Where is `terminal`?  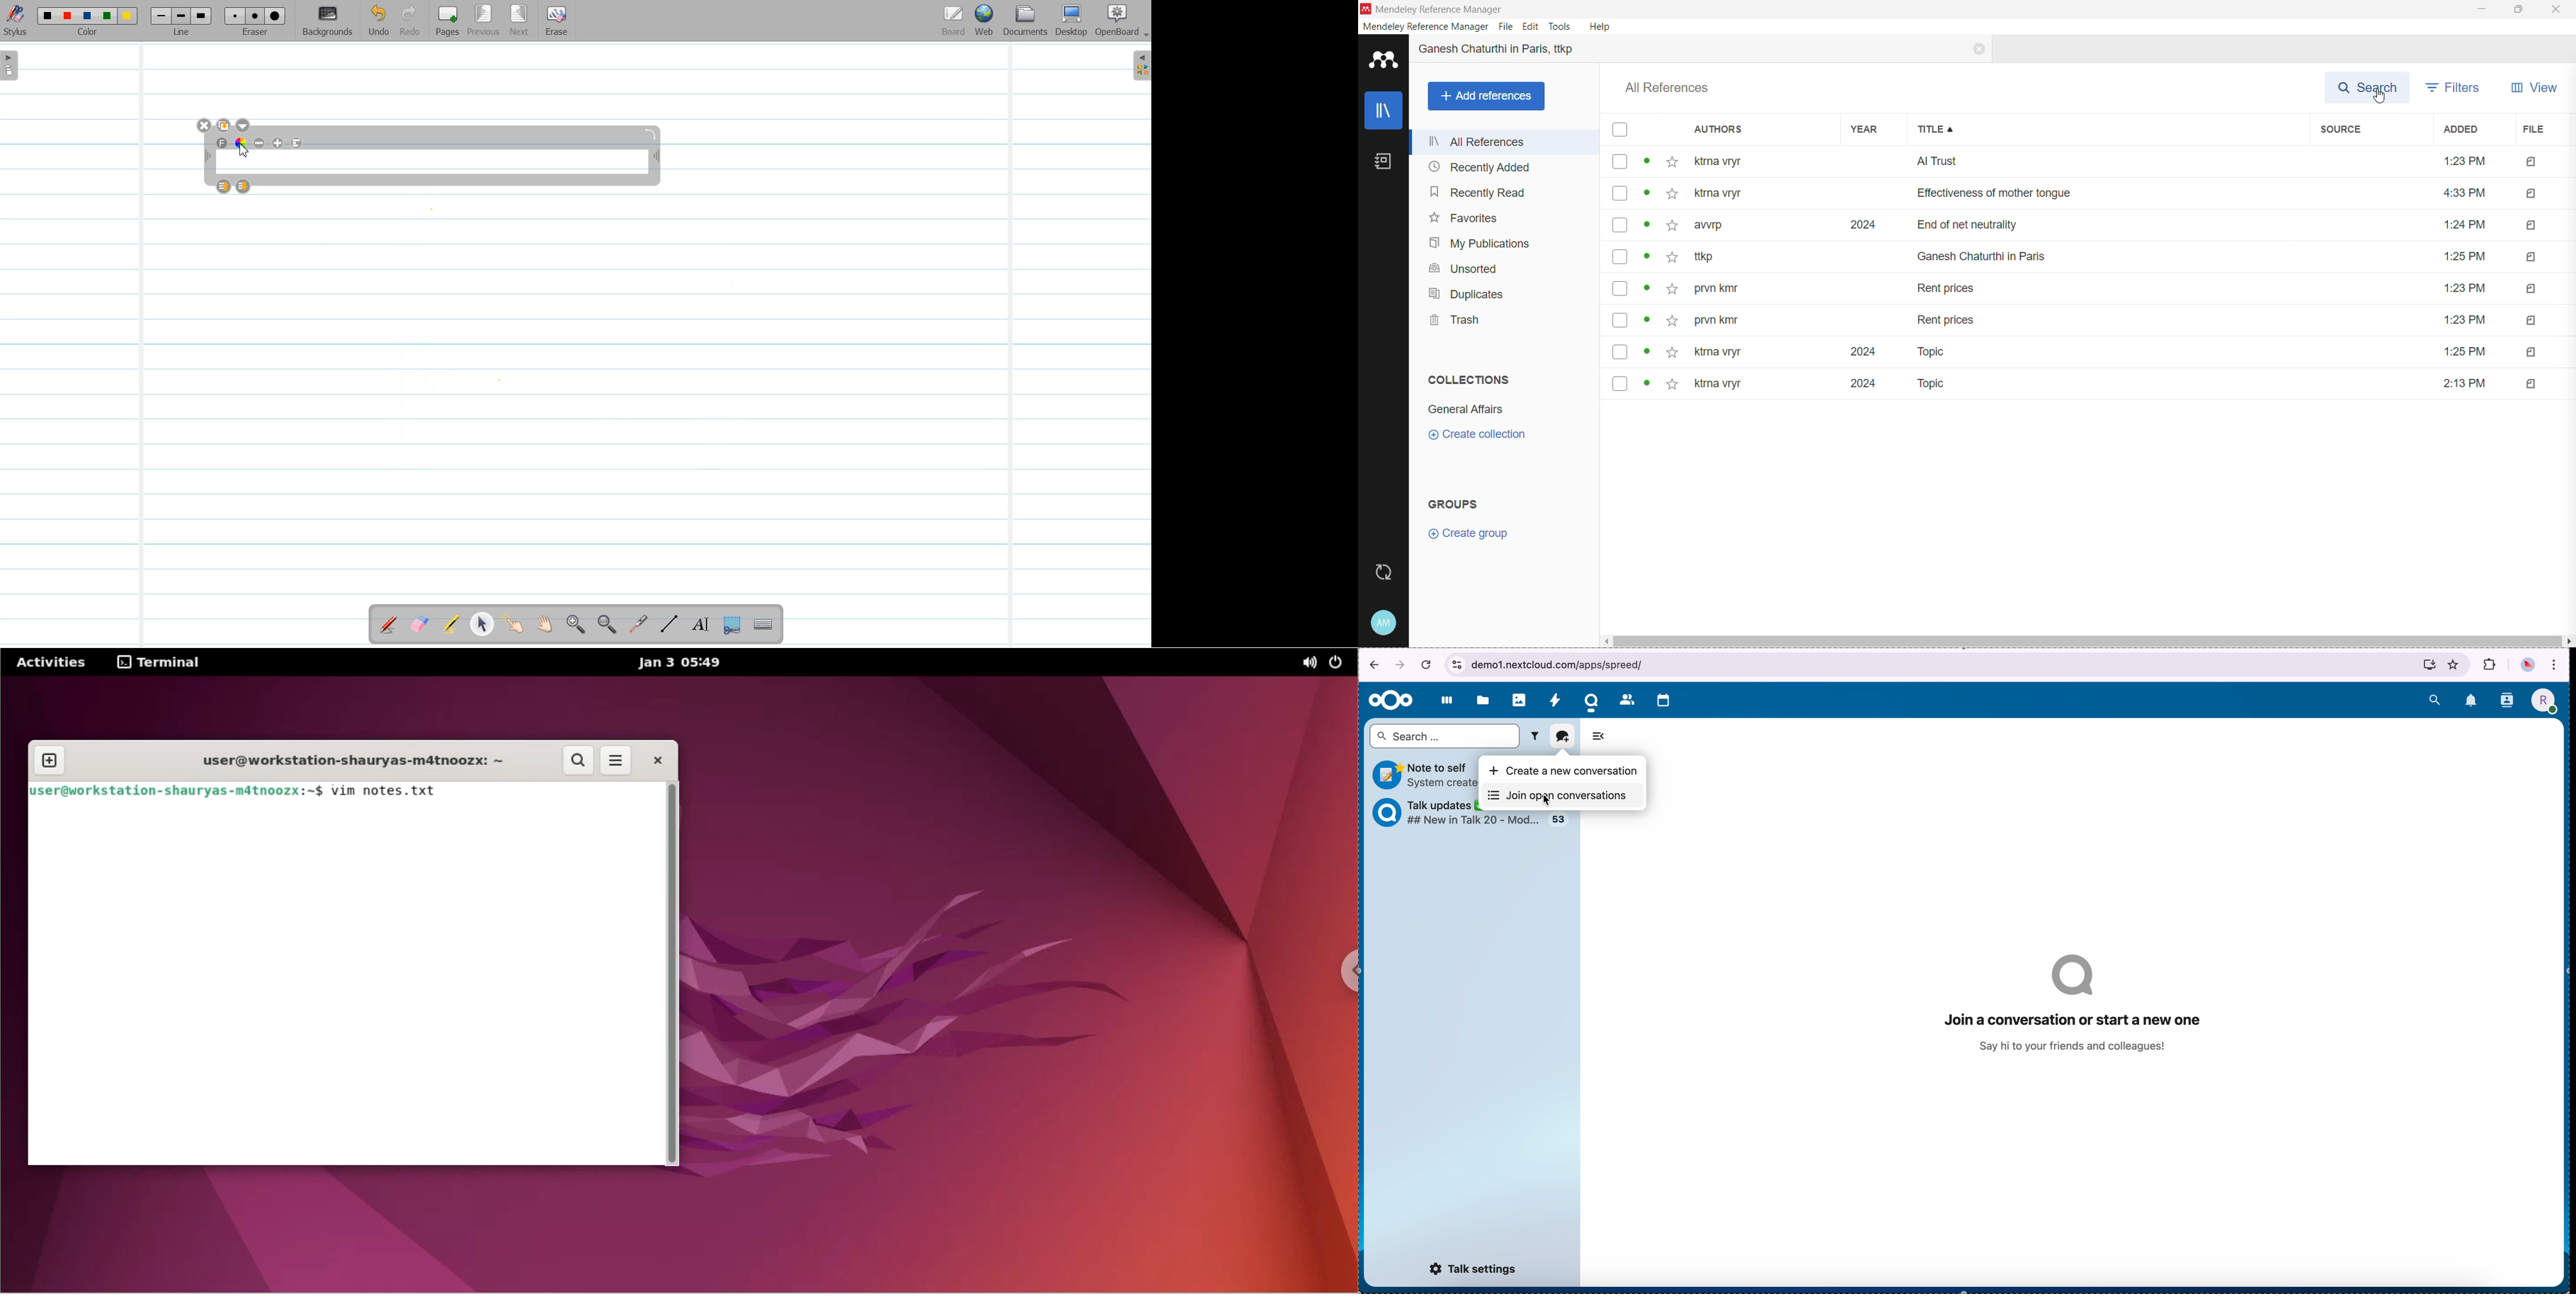
terminal is located at coordinates (163, 662).